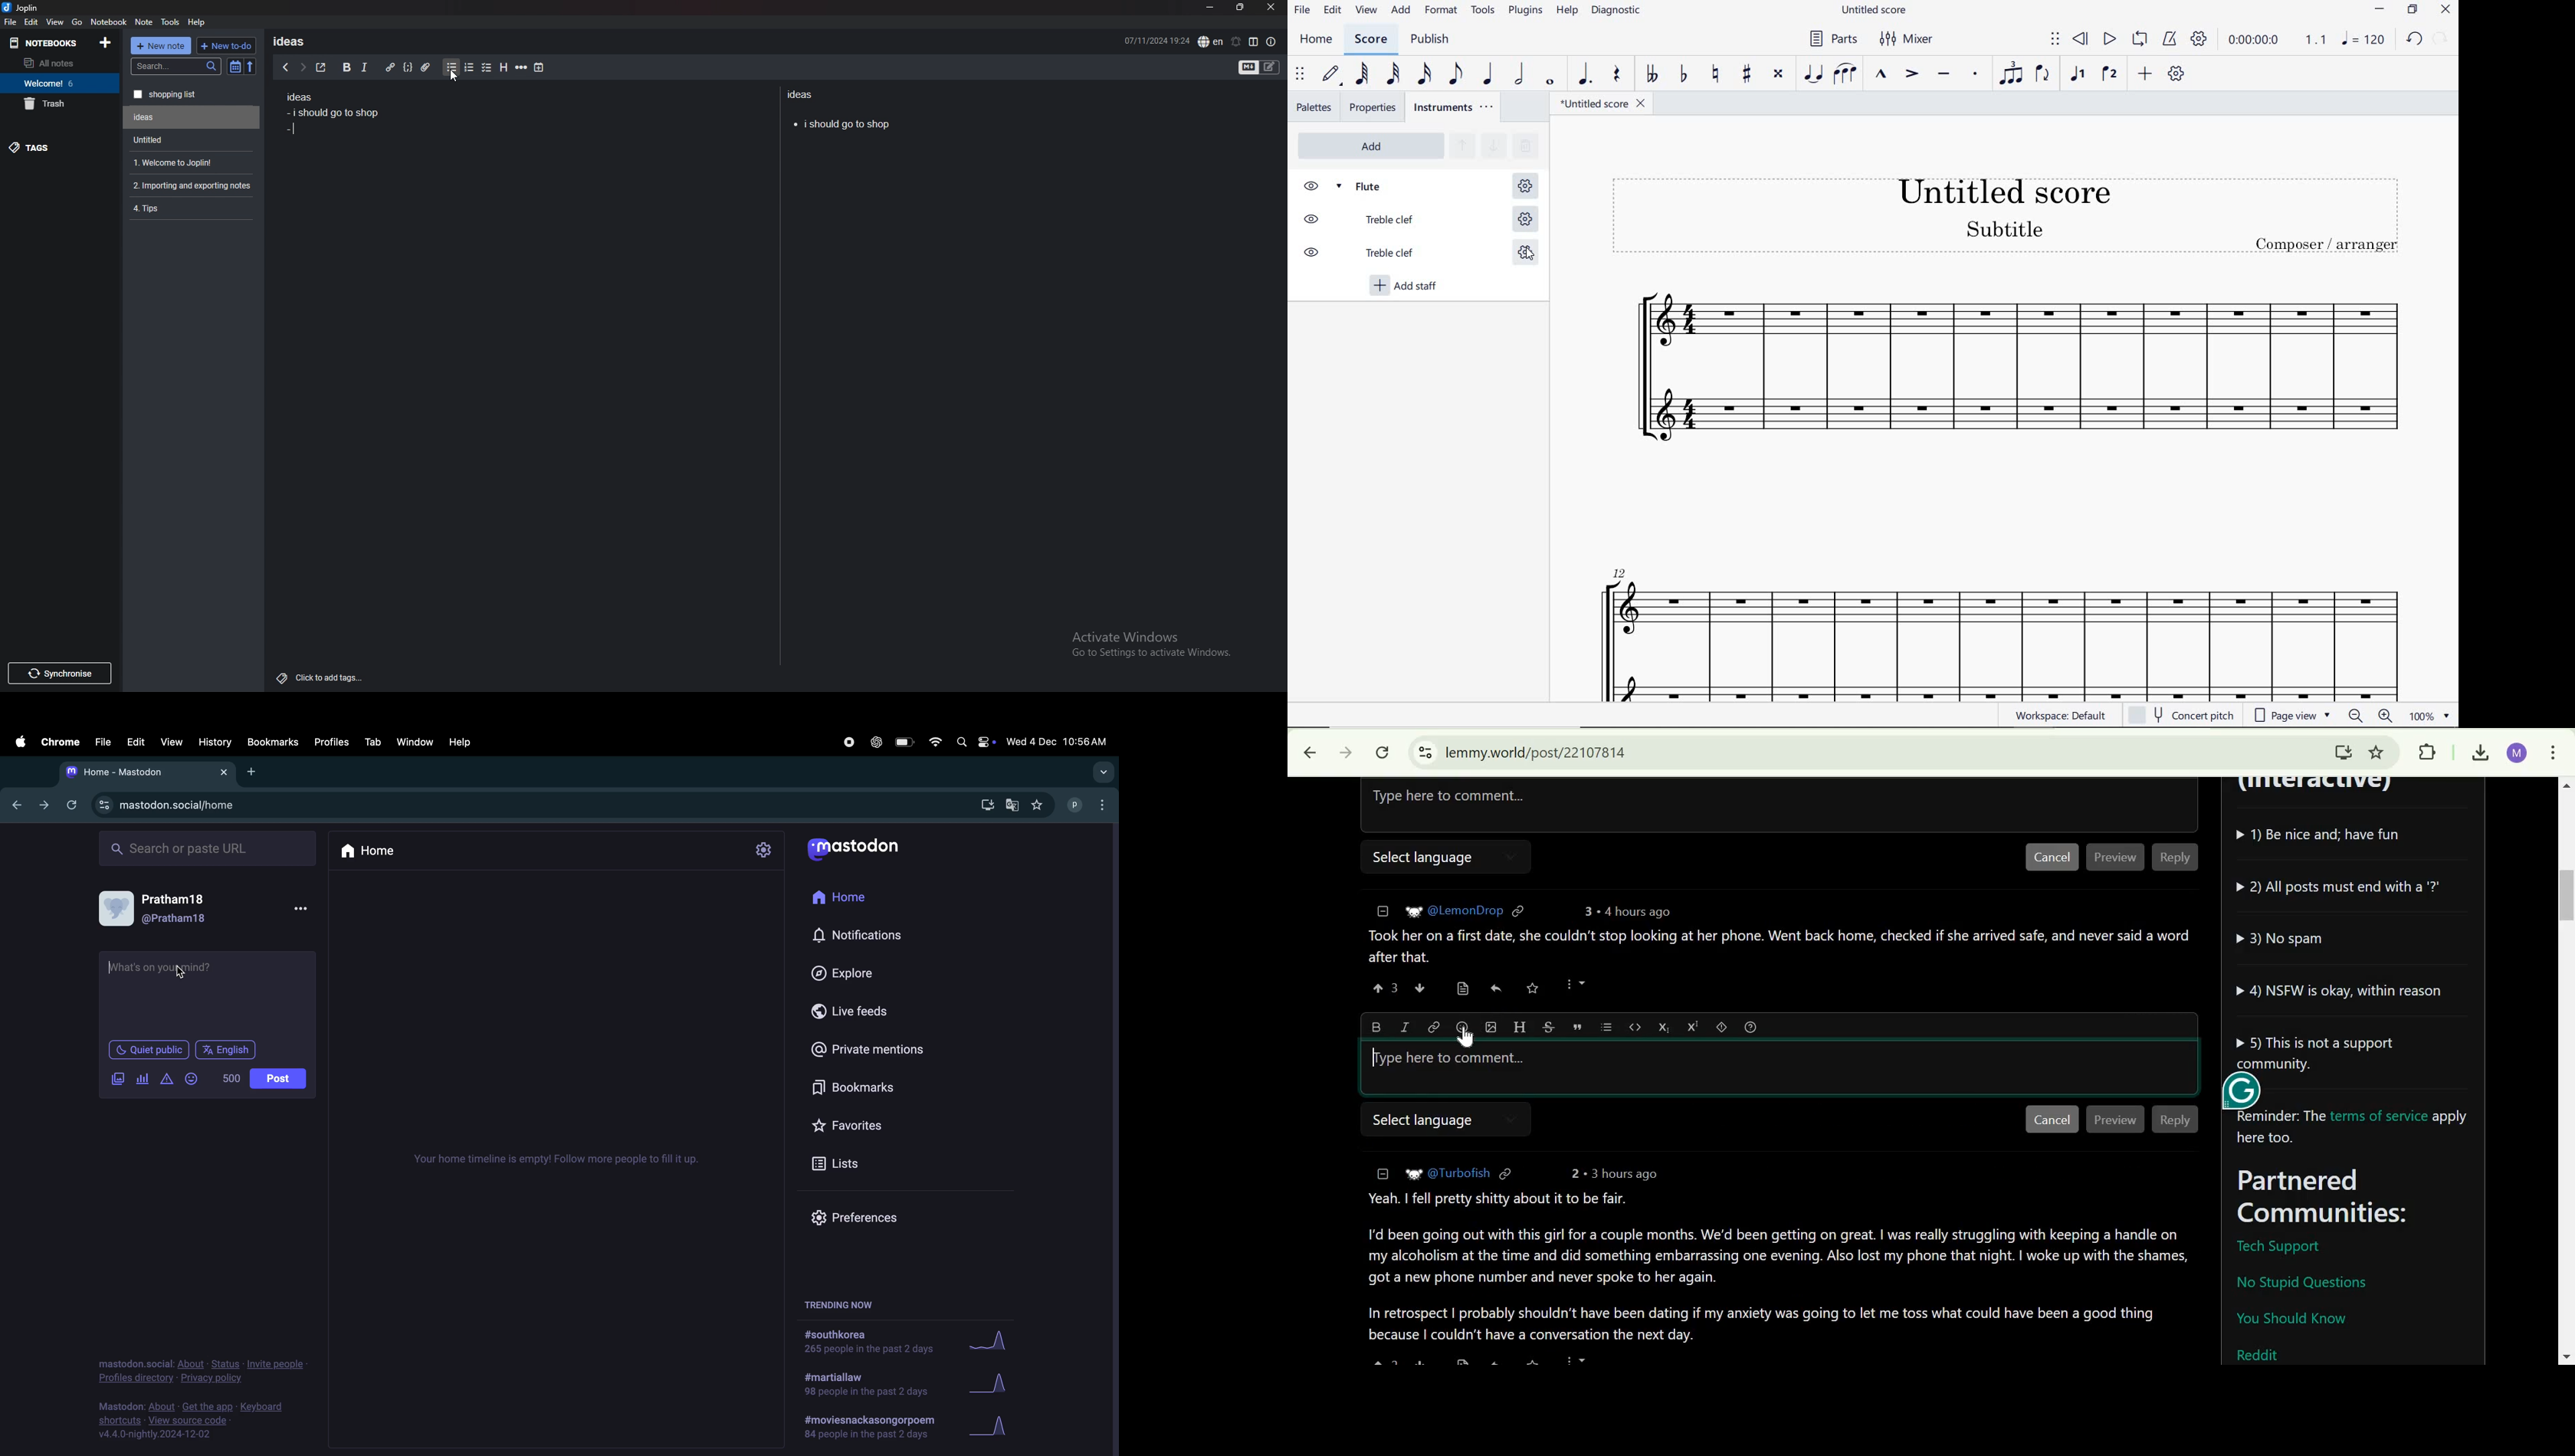  I want to click on Preview, so click(2116, 858).